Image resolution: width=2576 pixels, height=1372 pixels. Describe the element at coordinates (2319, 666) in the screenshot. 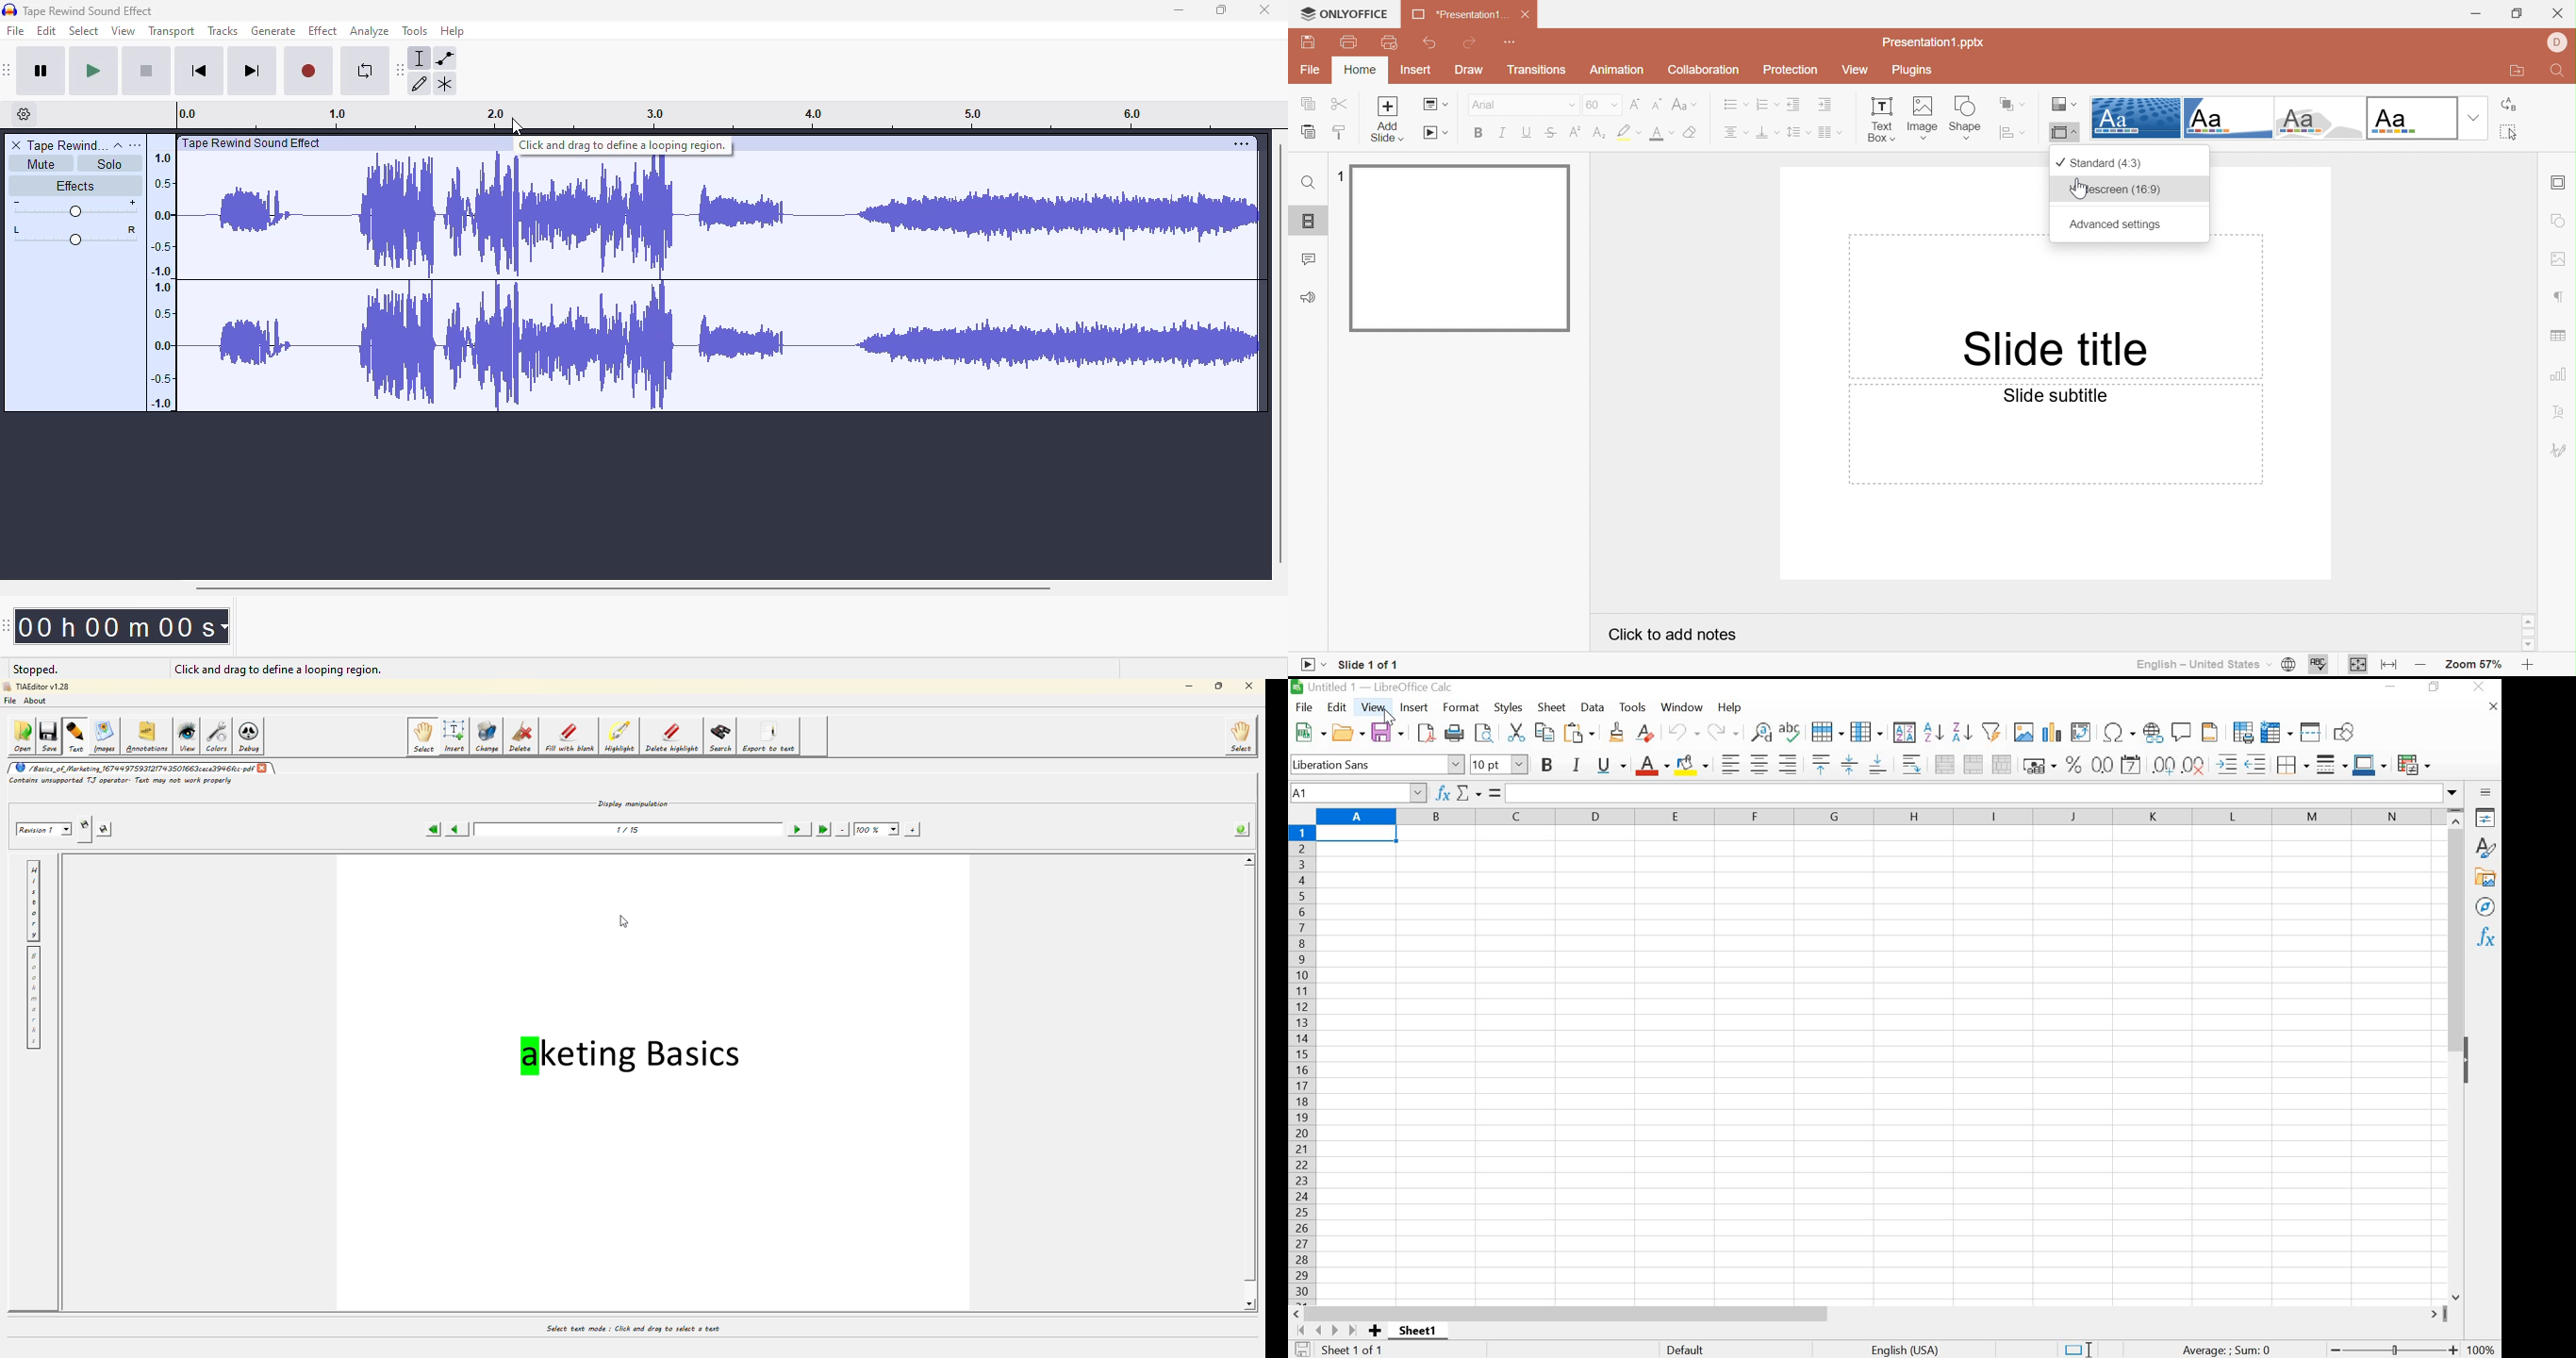

I see `Spell checking` at that location.